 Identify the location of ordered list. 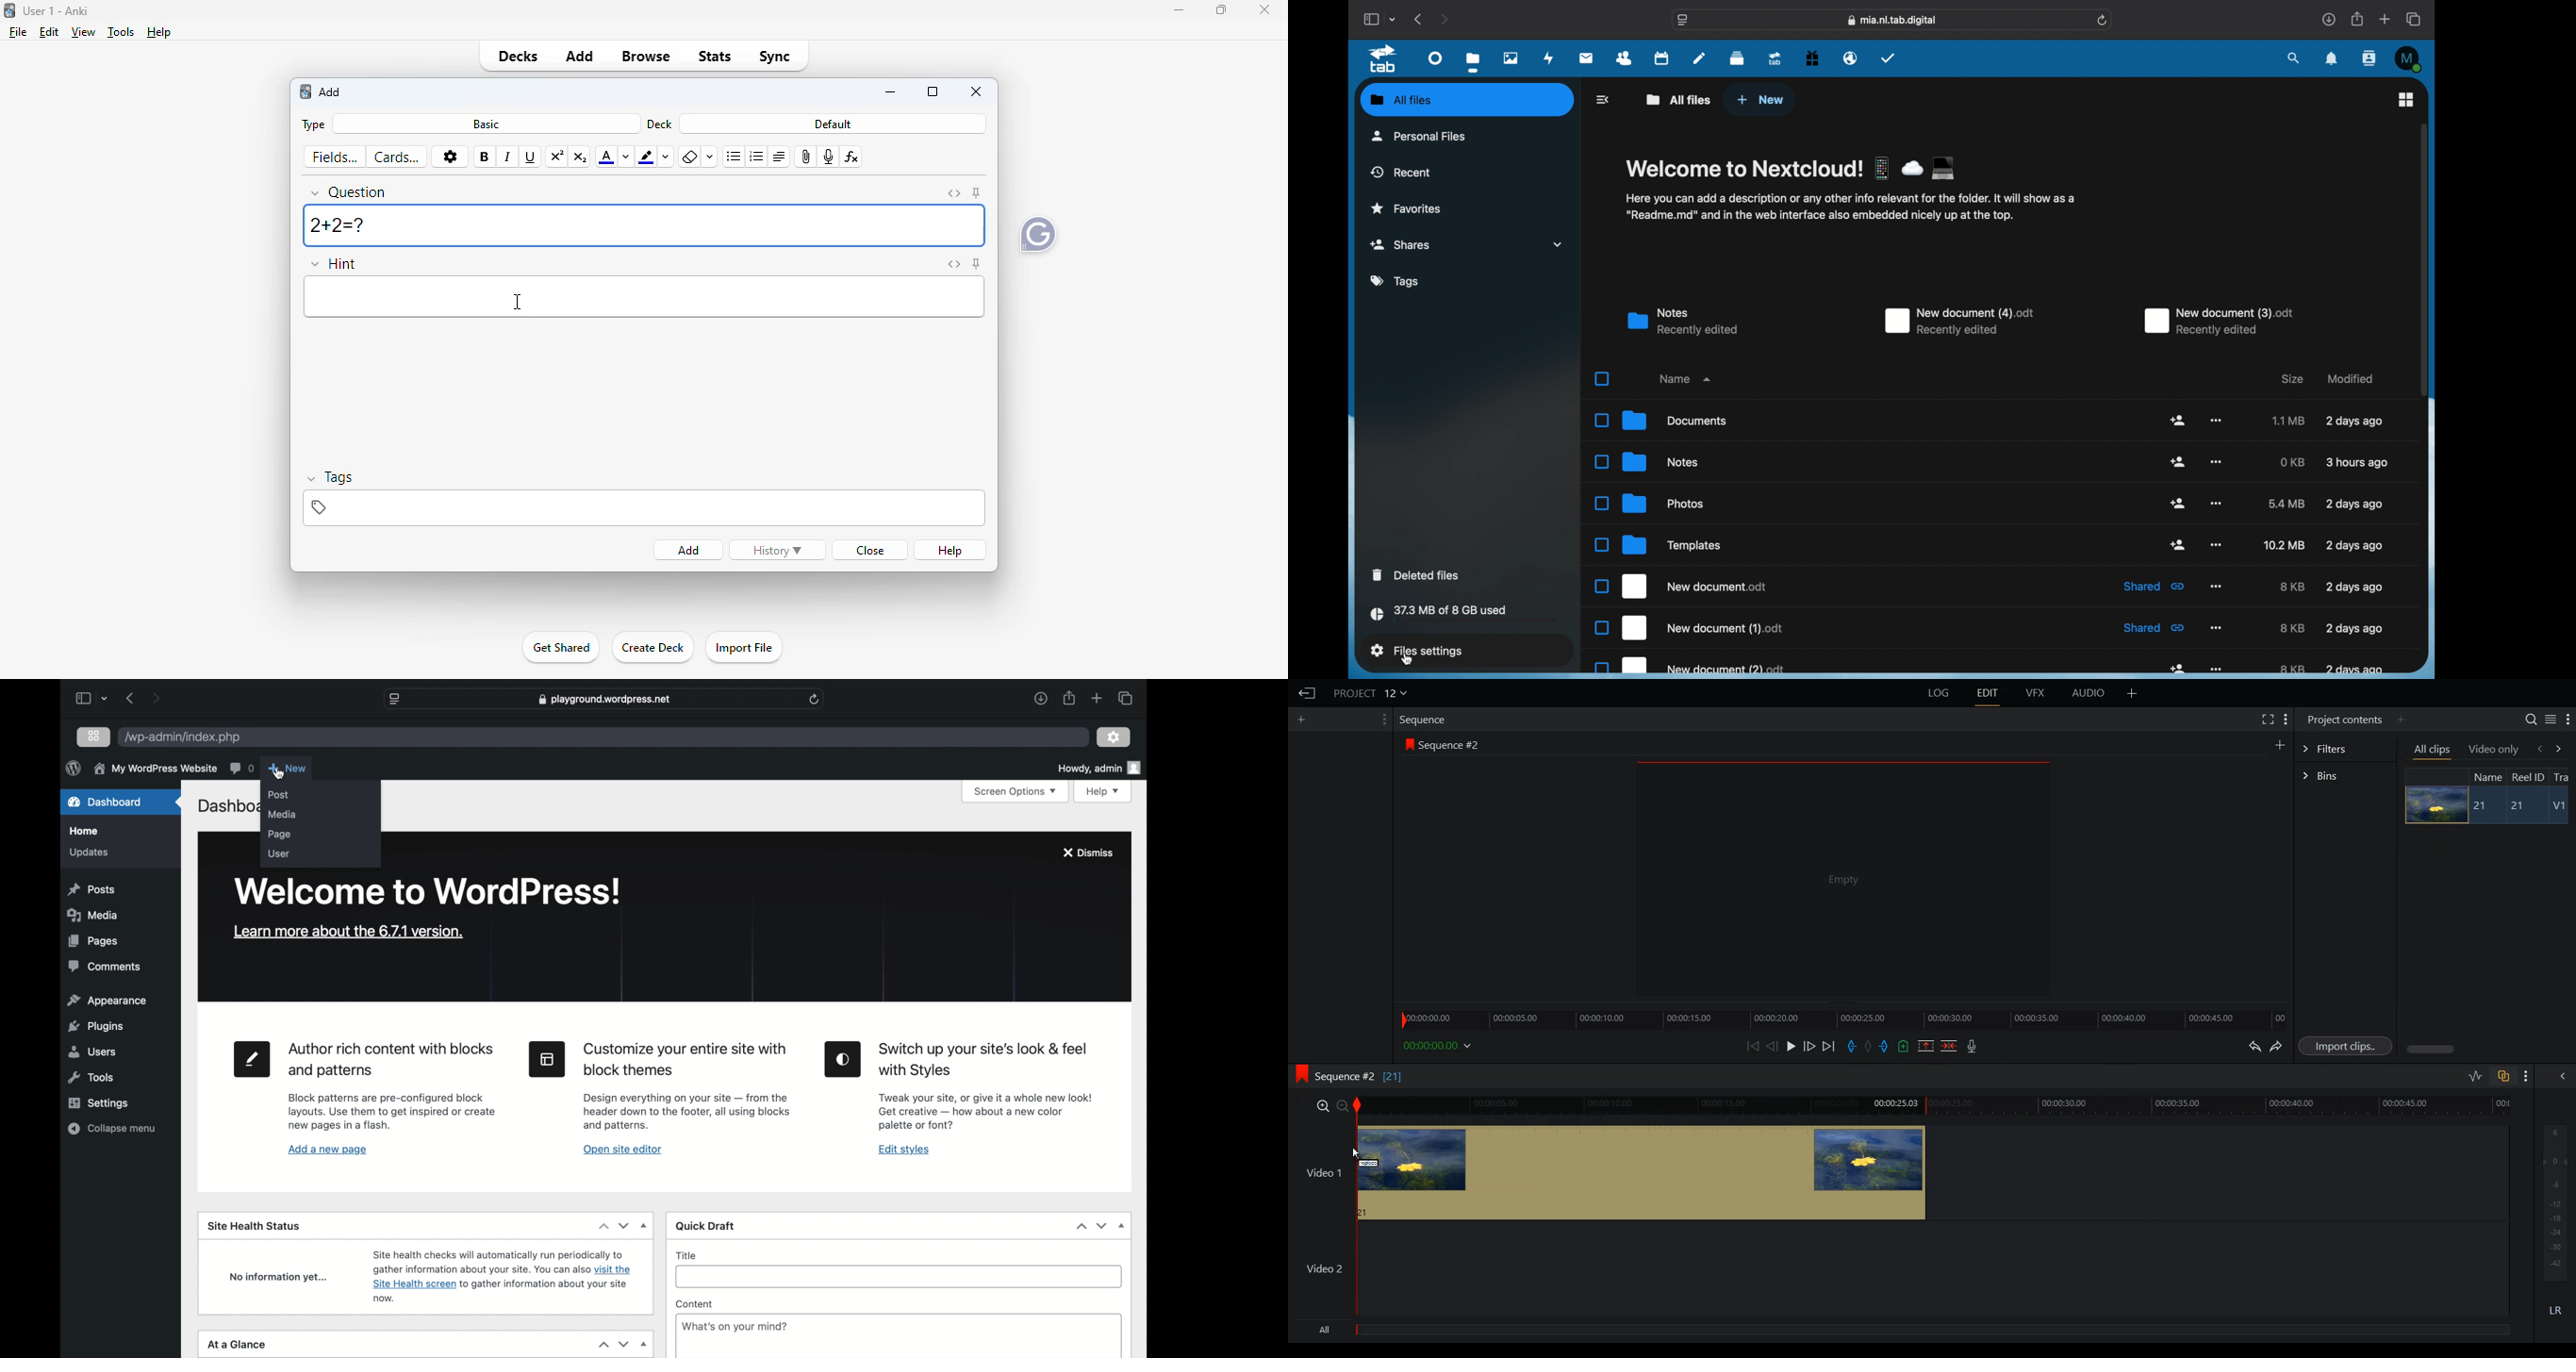
(757, 157).